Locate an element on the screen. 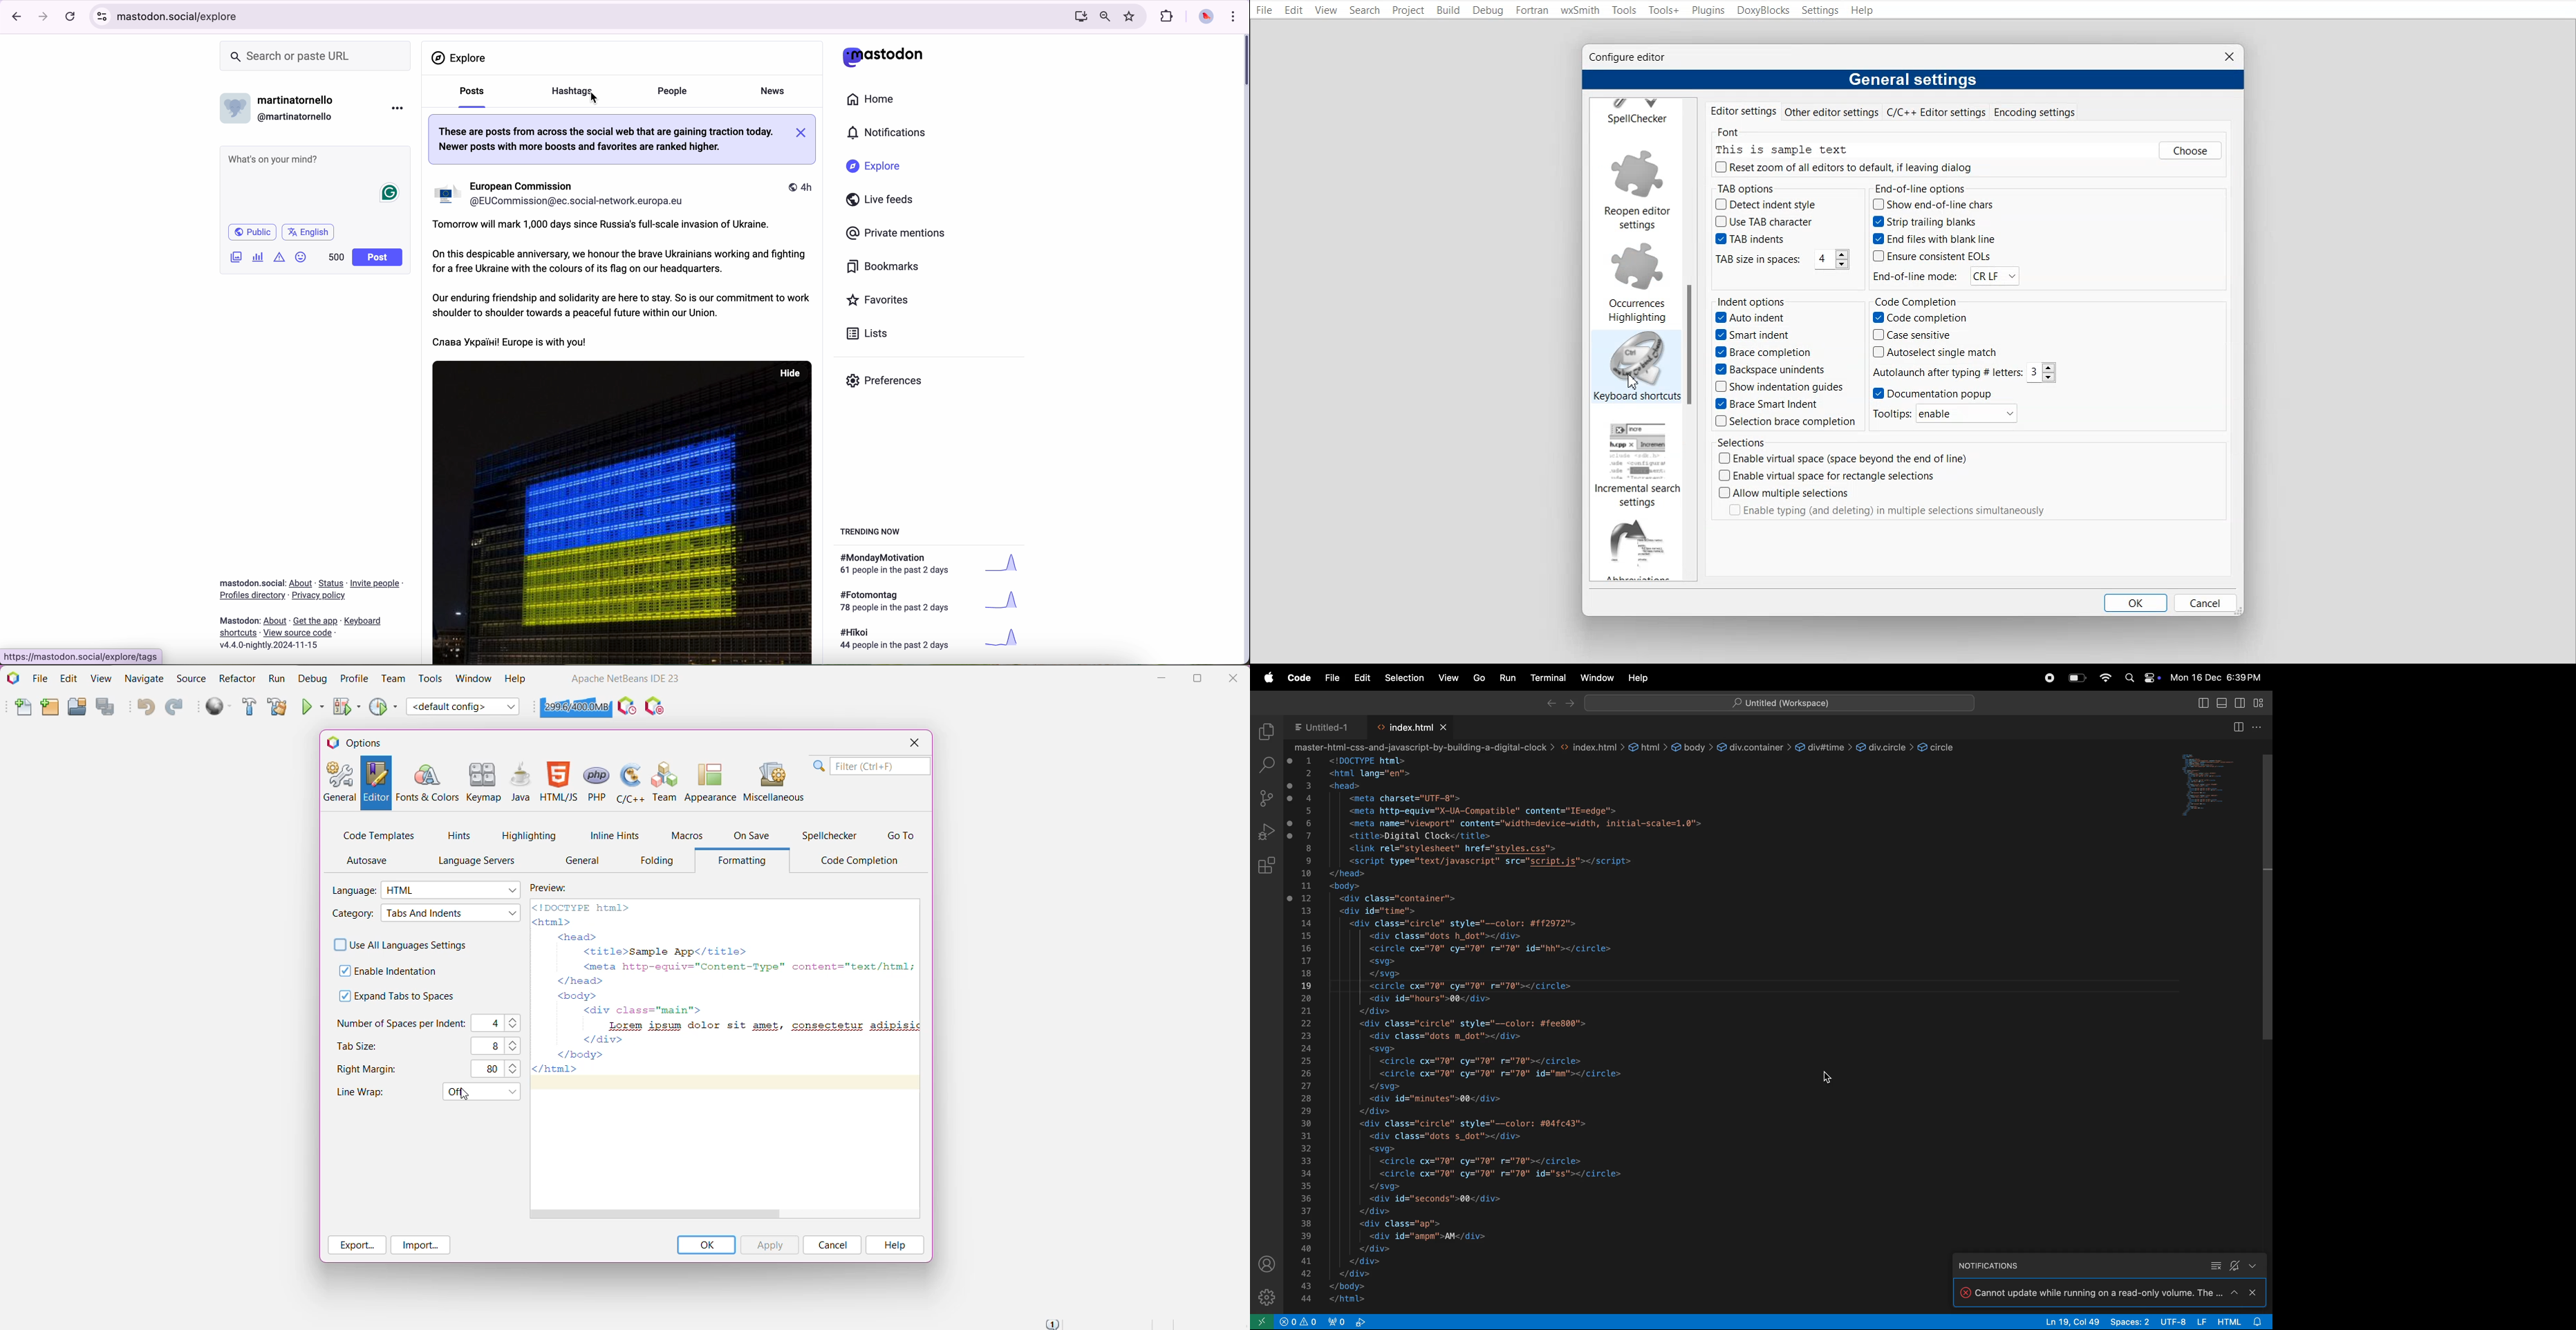 This screenshot has height=1344, width=2576. Tab Size is located at coordinates (359, 1046).